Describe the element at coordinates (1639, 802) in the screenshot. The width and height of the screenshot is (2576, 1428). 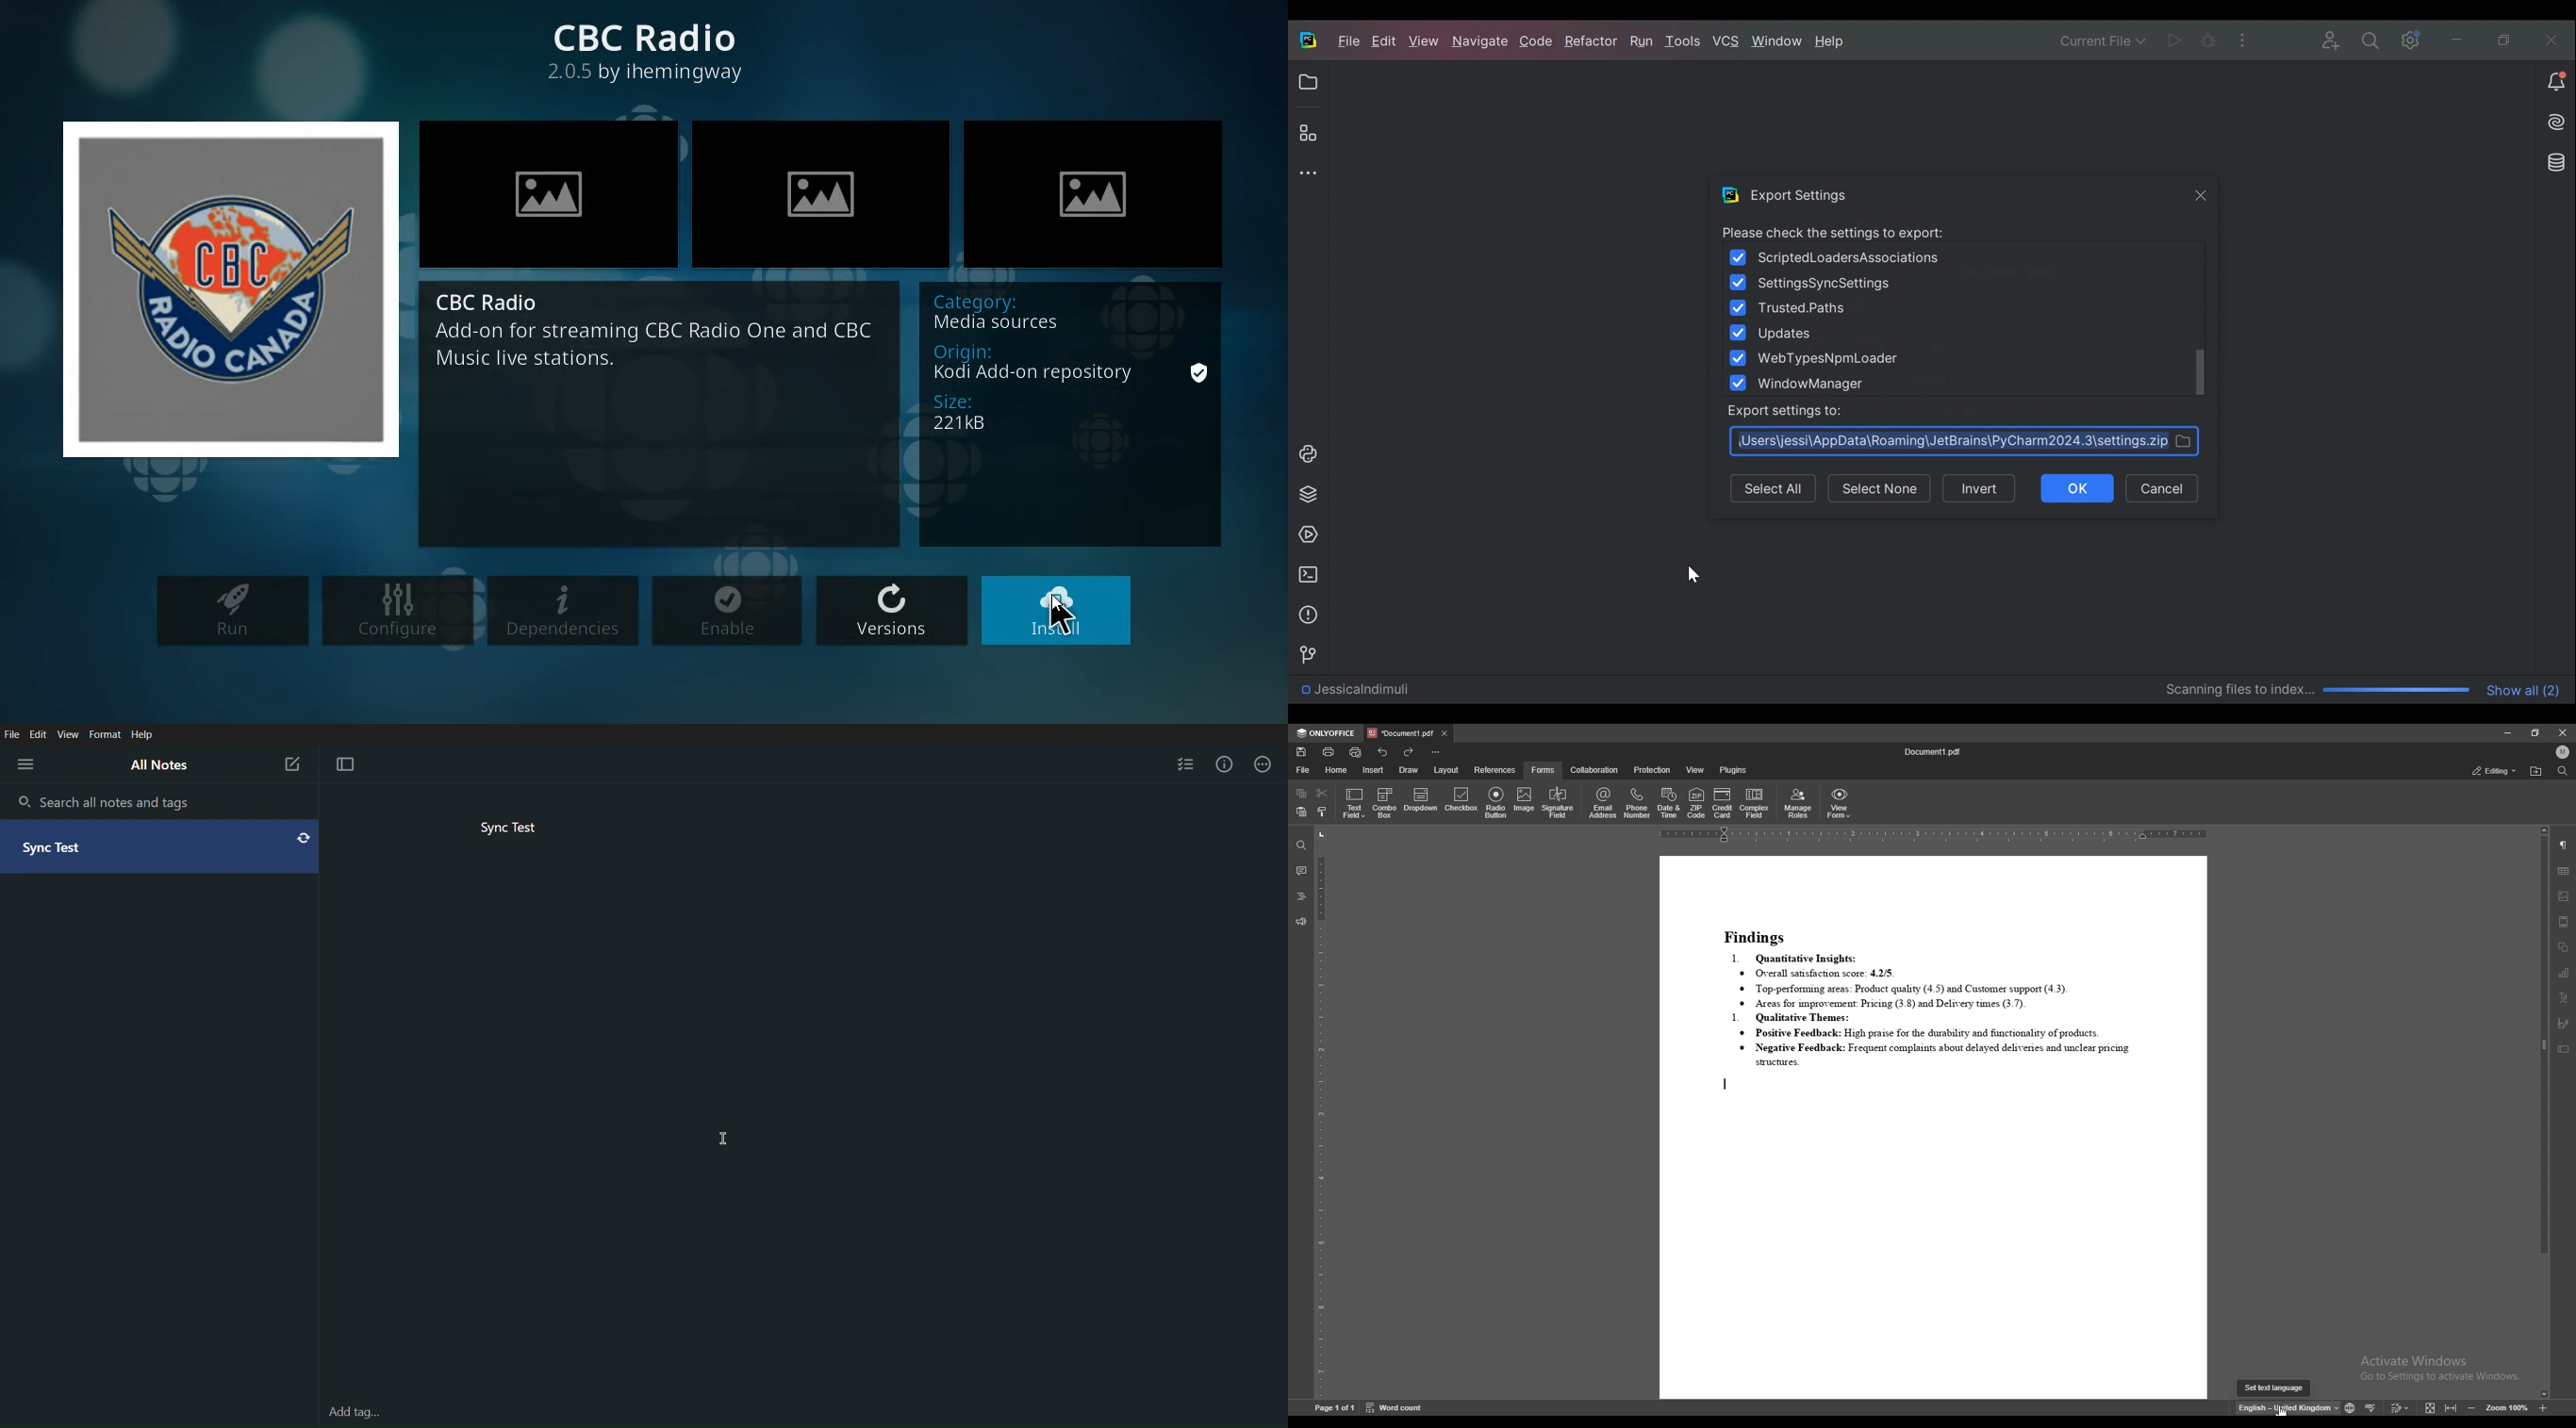
I see `phone number` at that location.